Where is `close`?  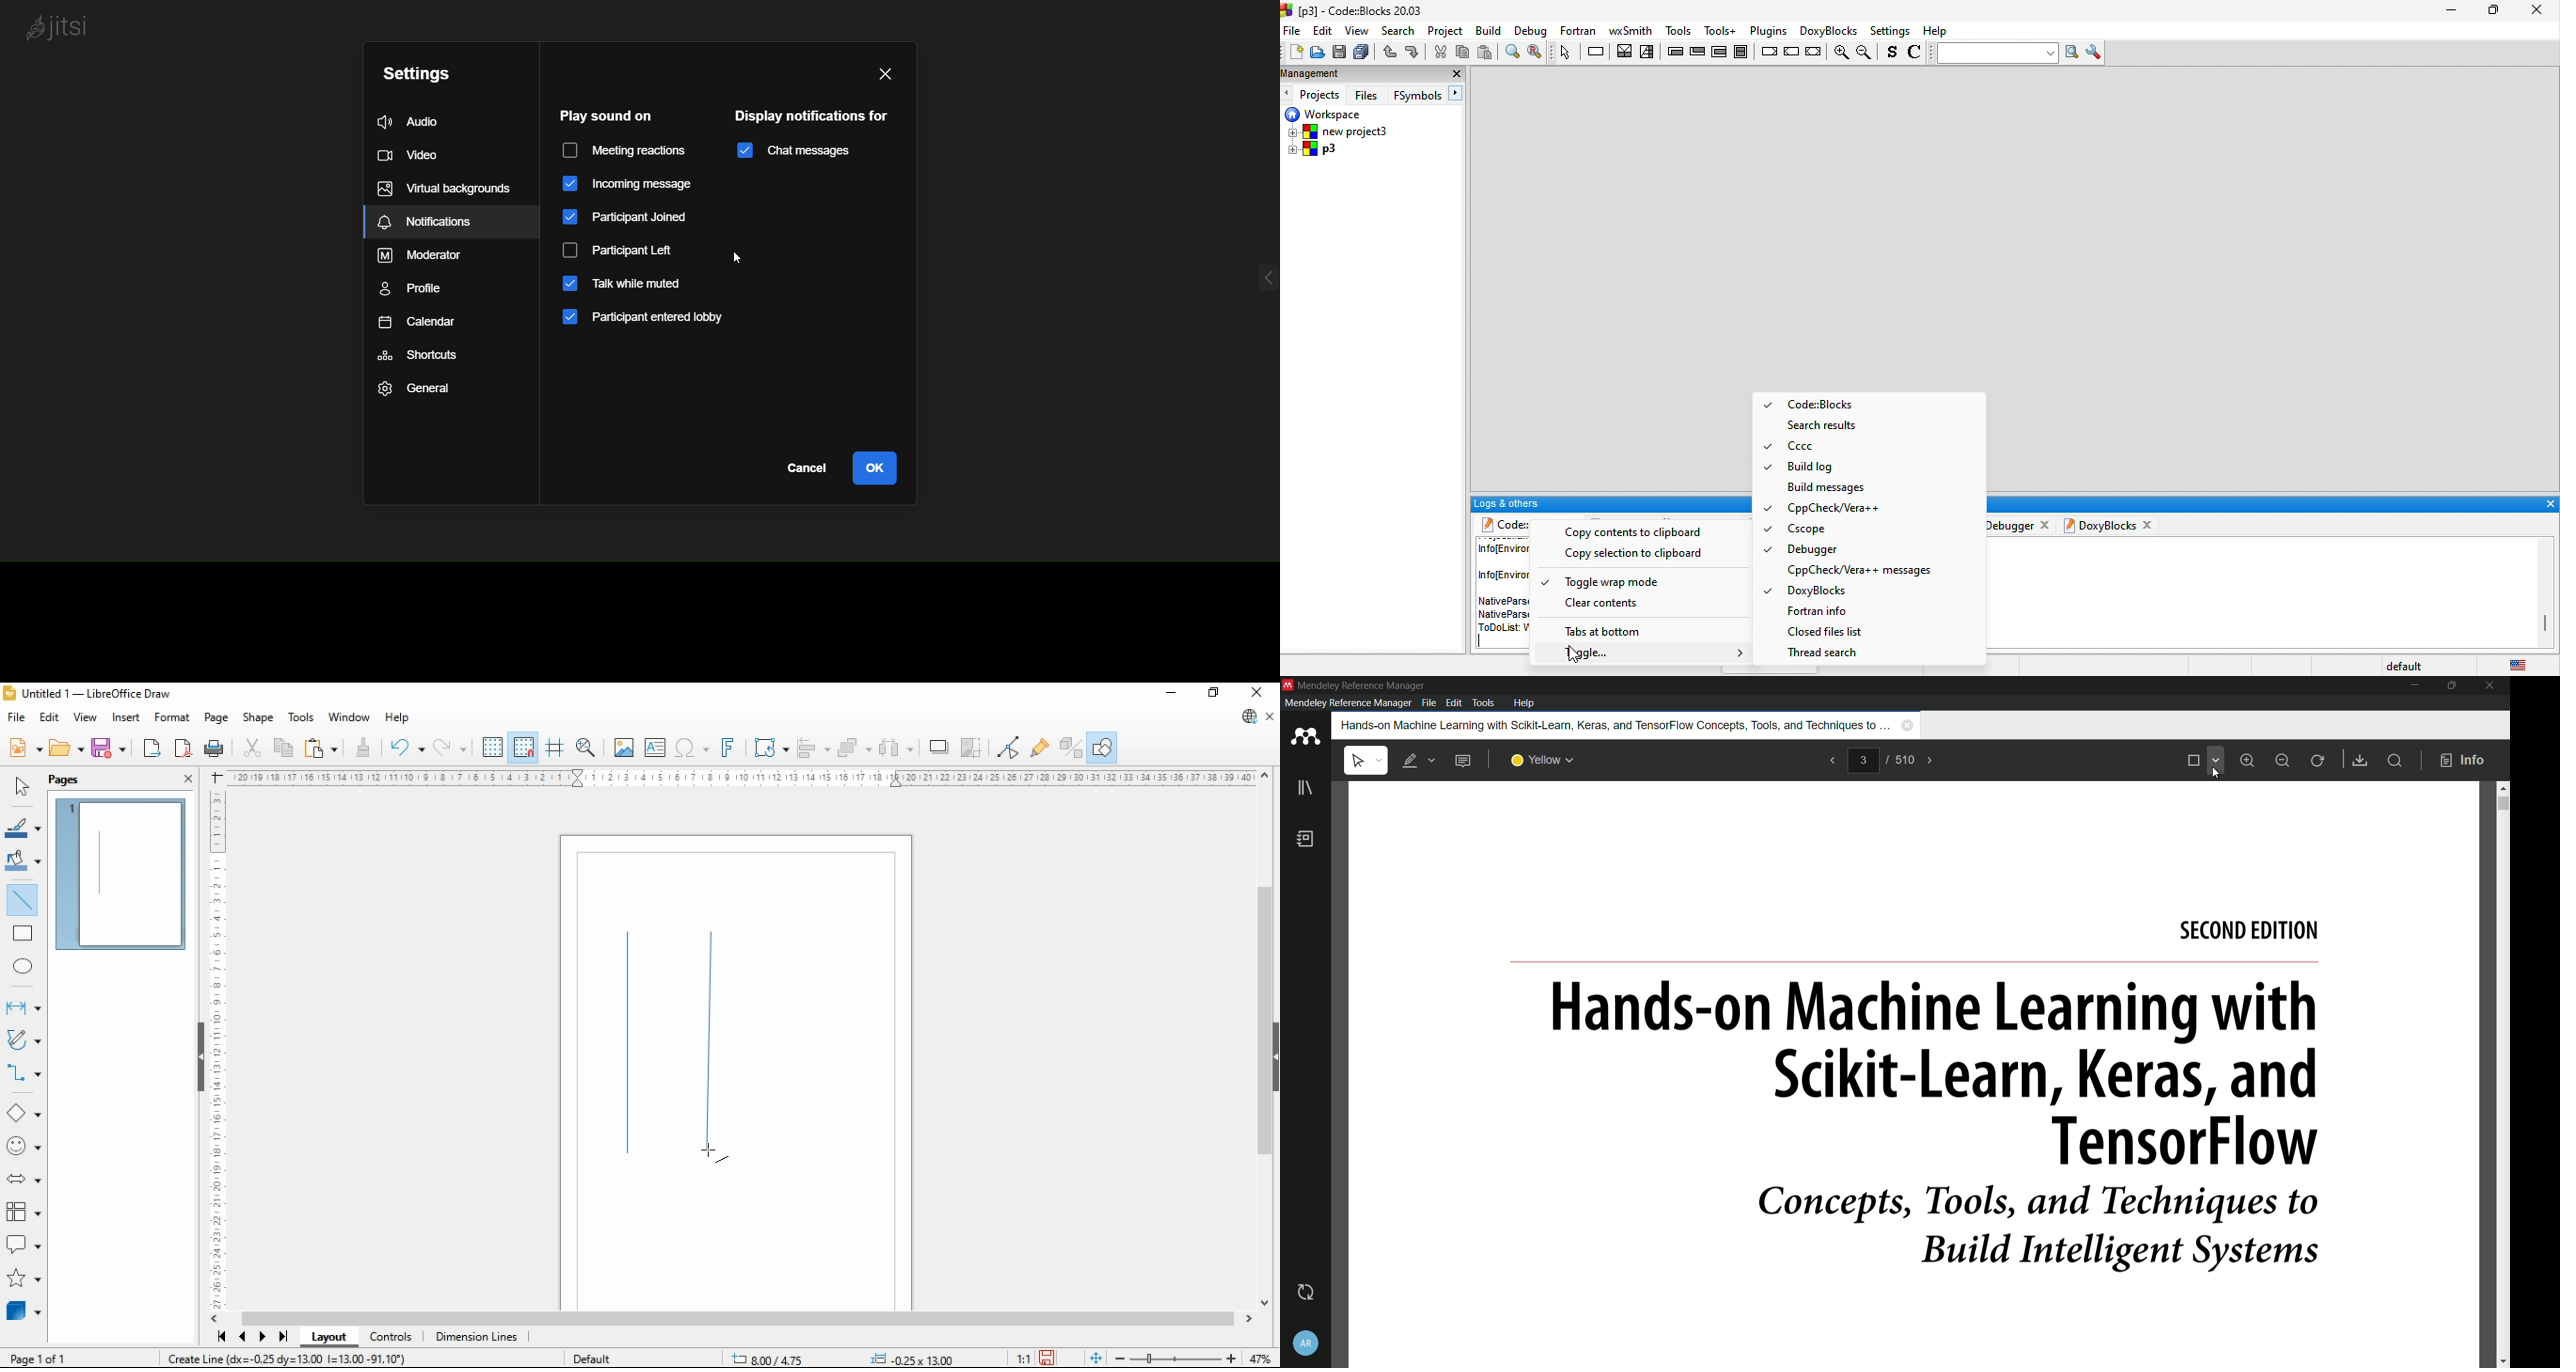
close is located at coordinates (2549, 505).